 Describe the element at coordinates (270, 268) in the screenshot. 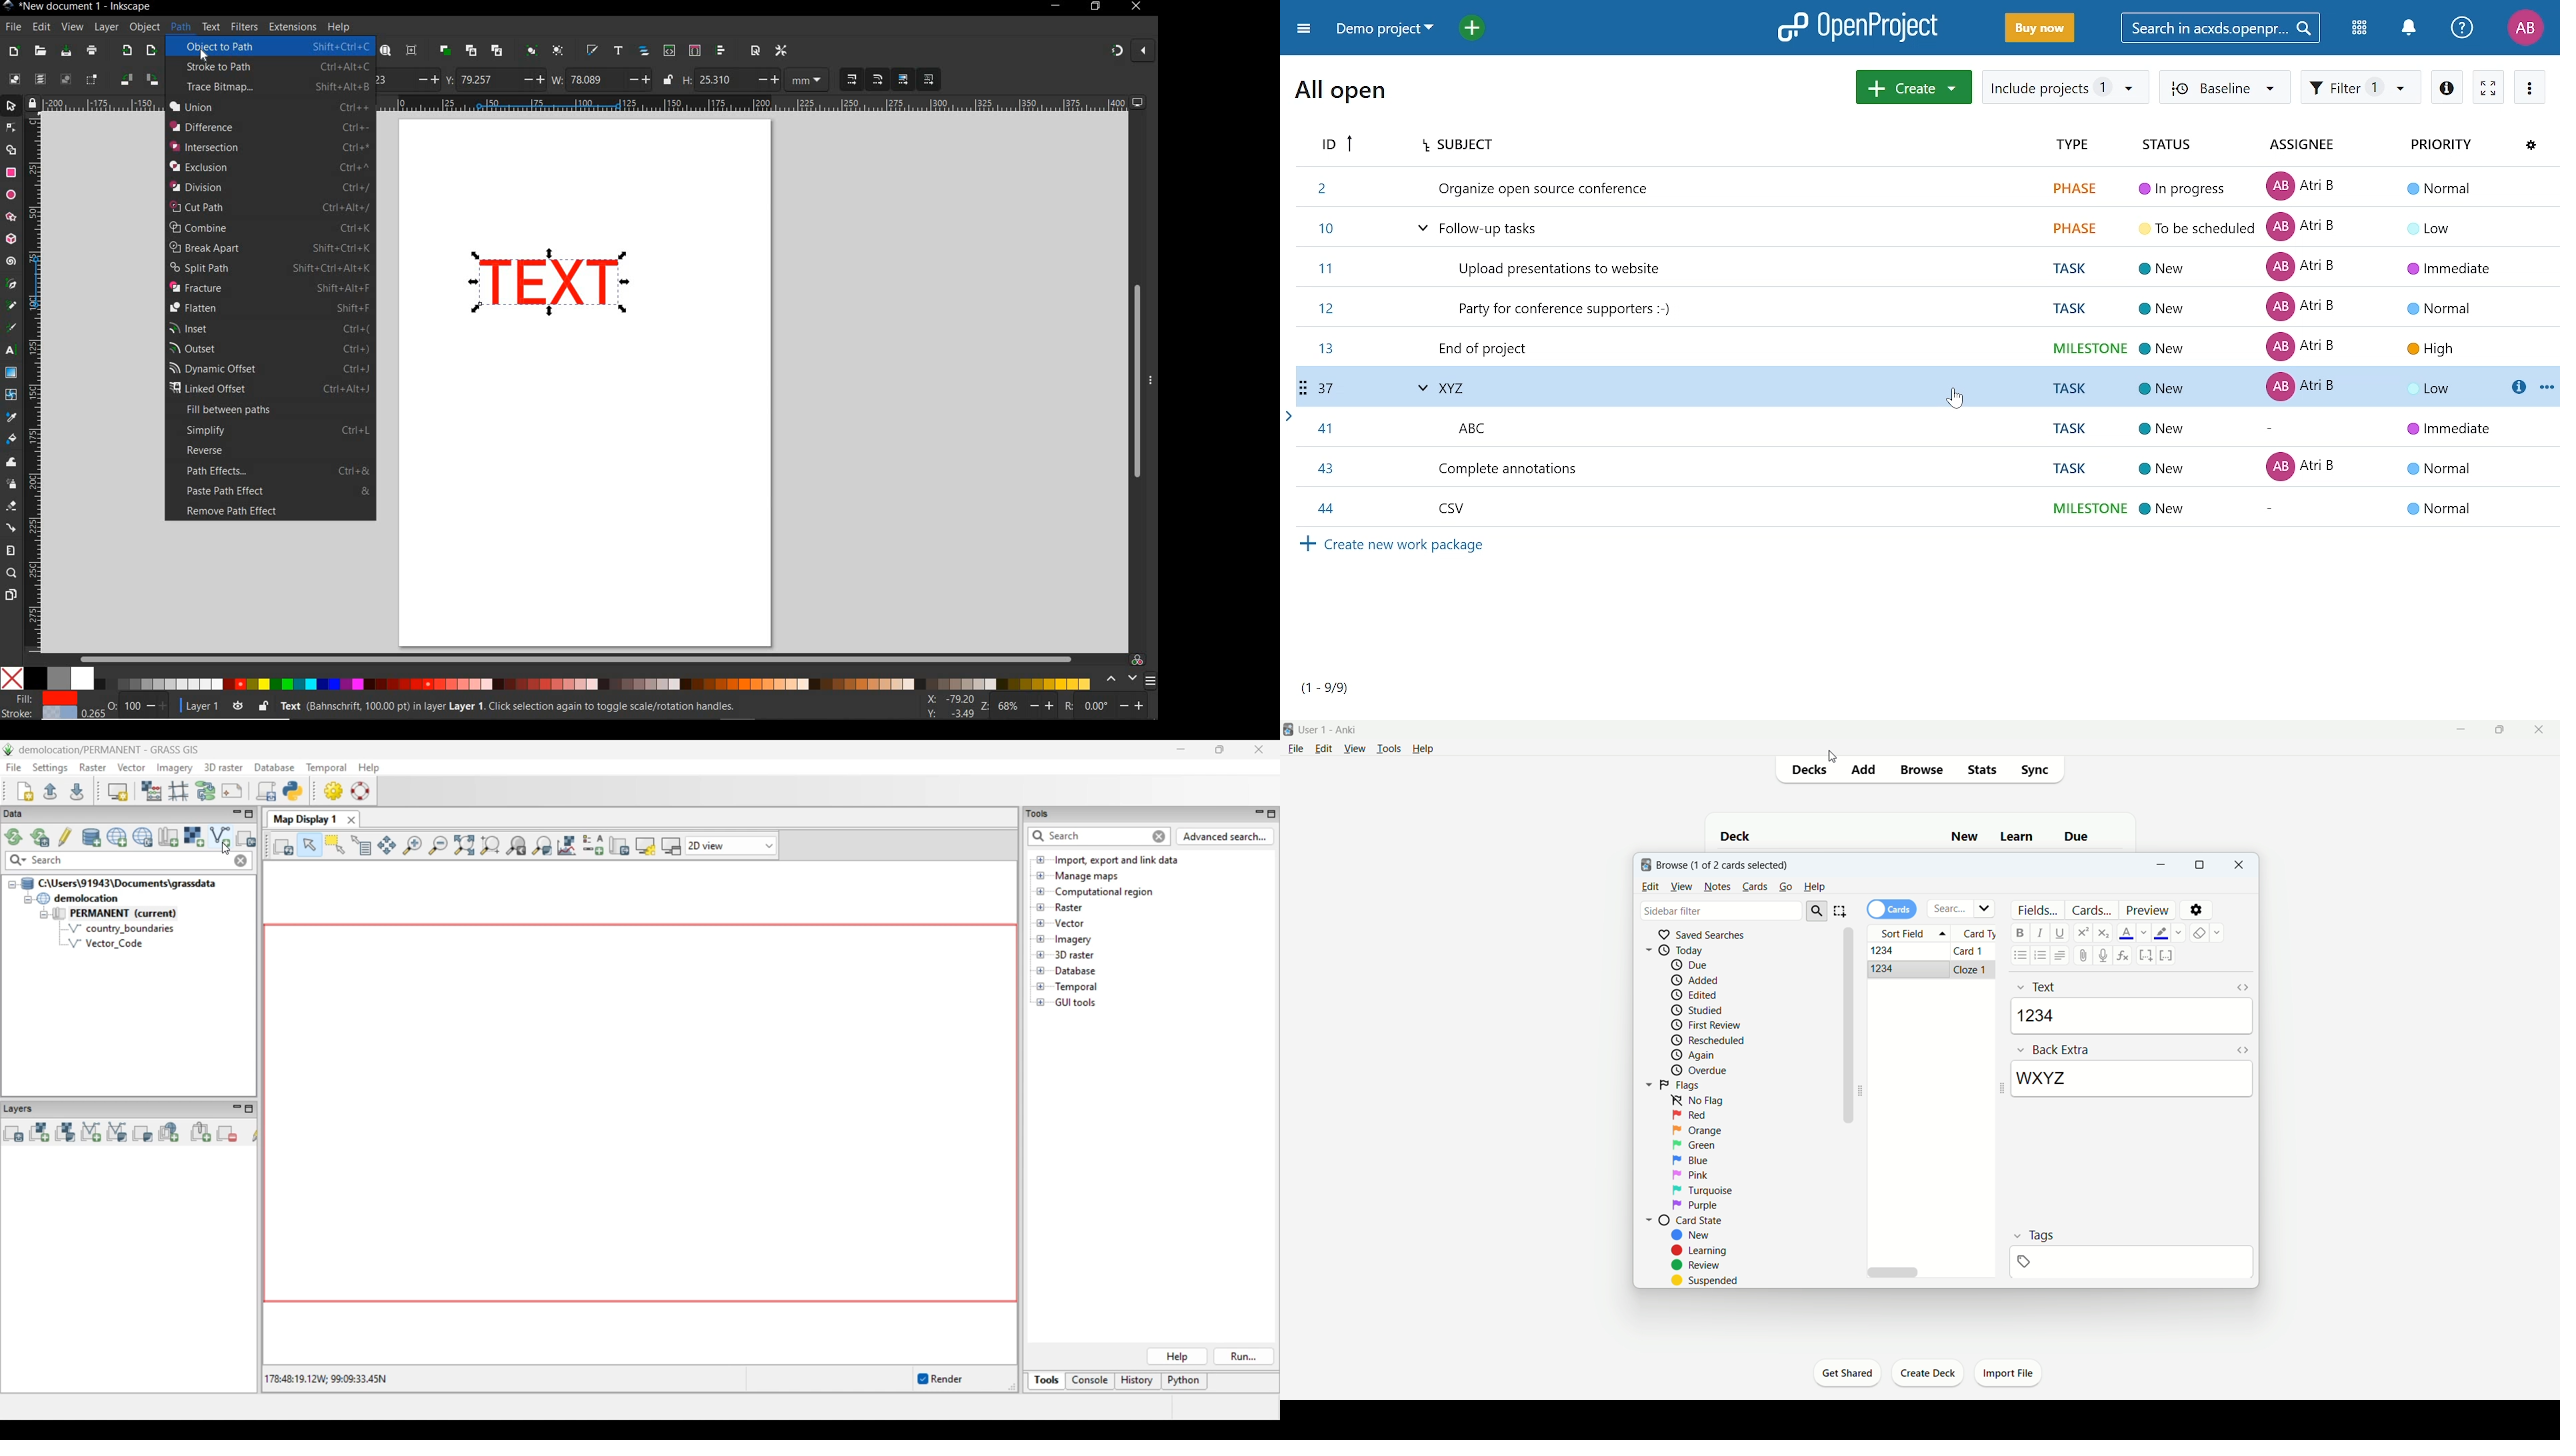

I see `SPLIT PATH` at that location.